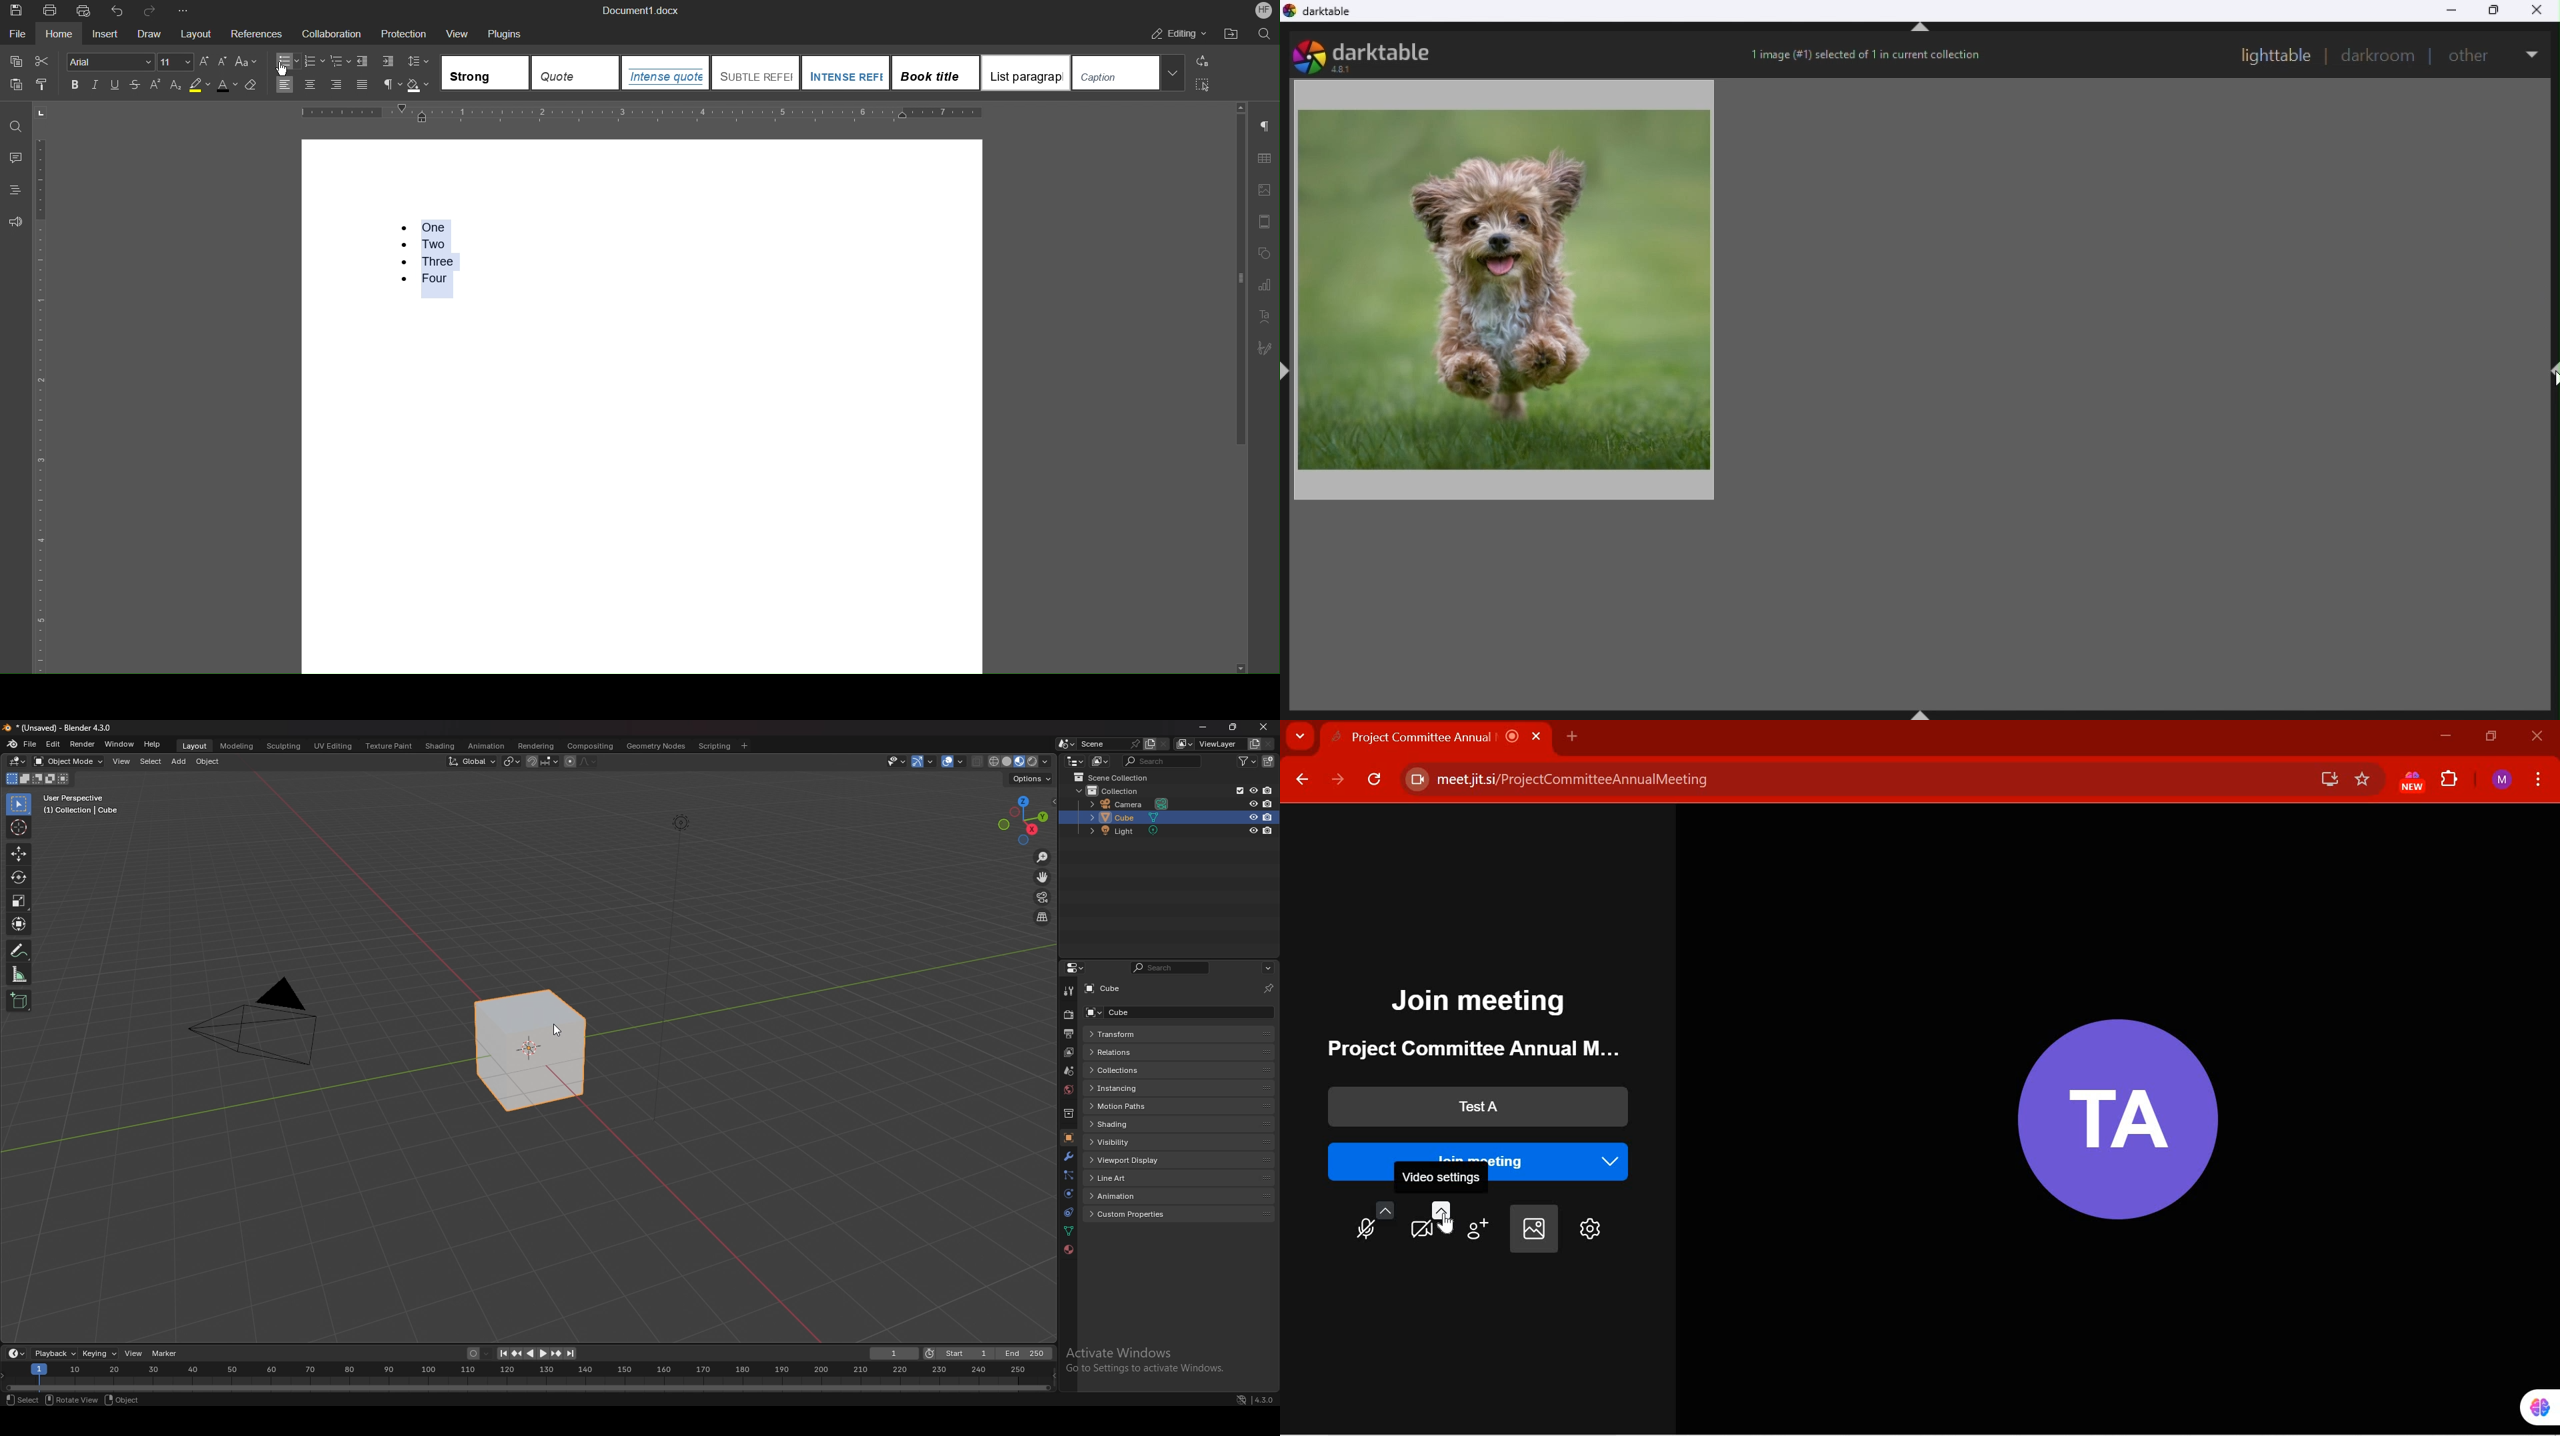 This screenshot has height=1456, width=2576. I want to click on move, so click(1042, 878).